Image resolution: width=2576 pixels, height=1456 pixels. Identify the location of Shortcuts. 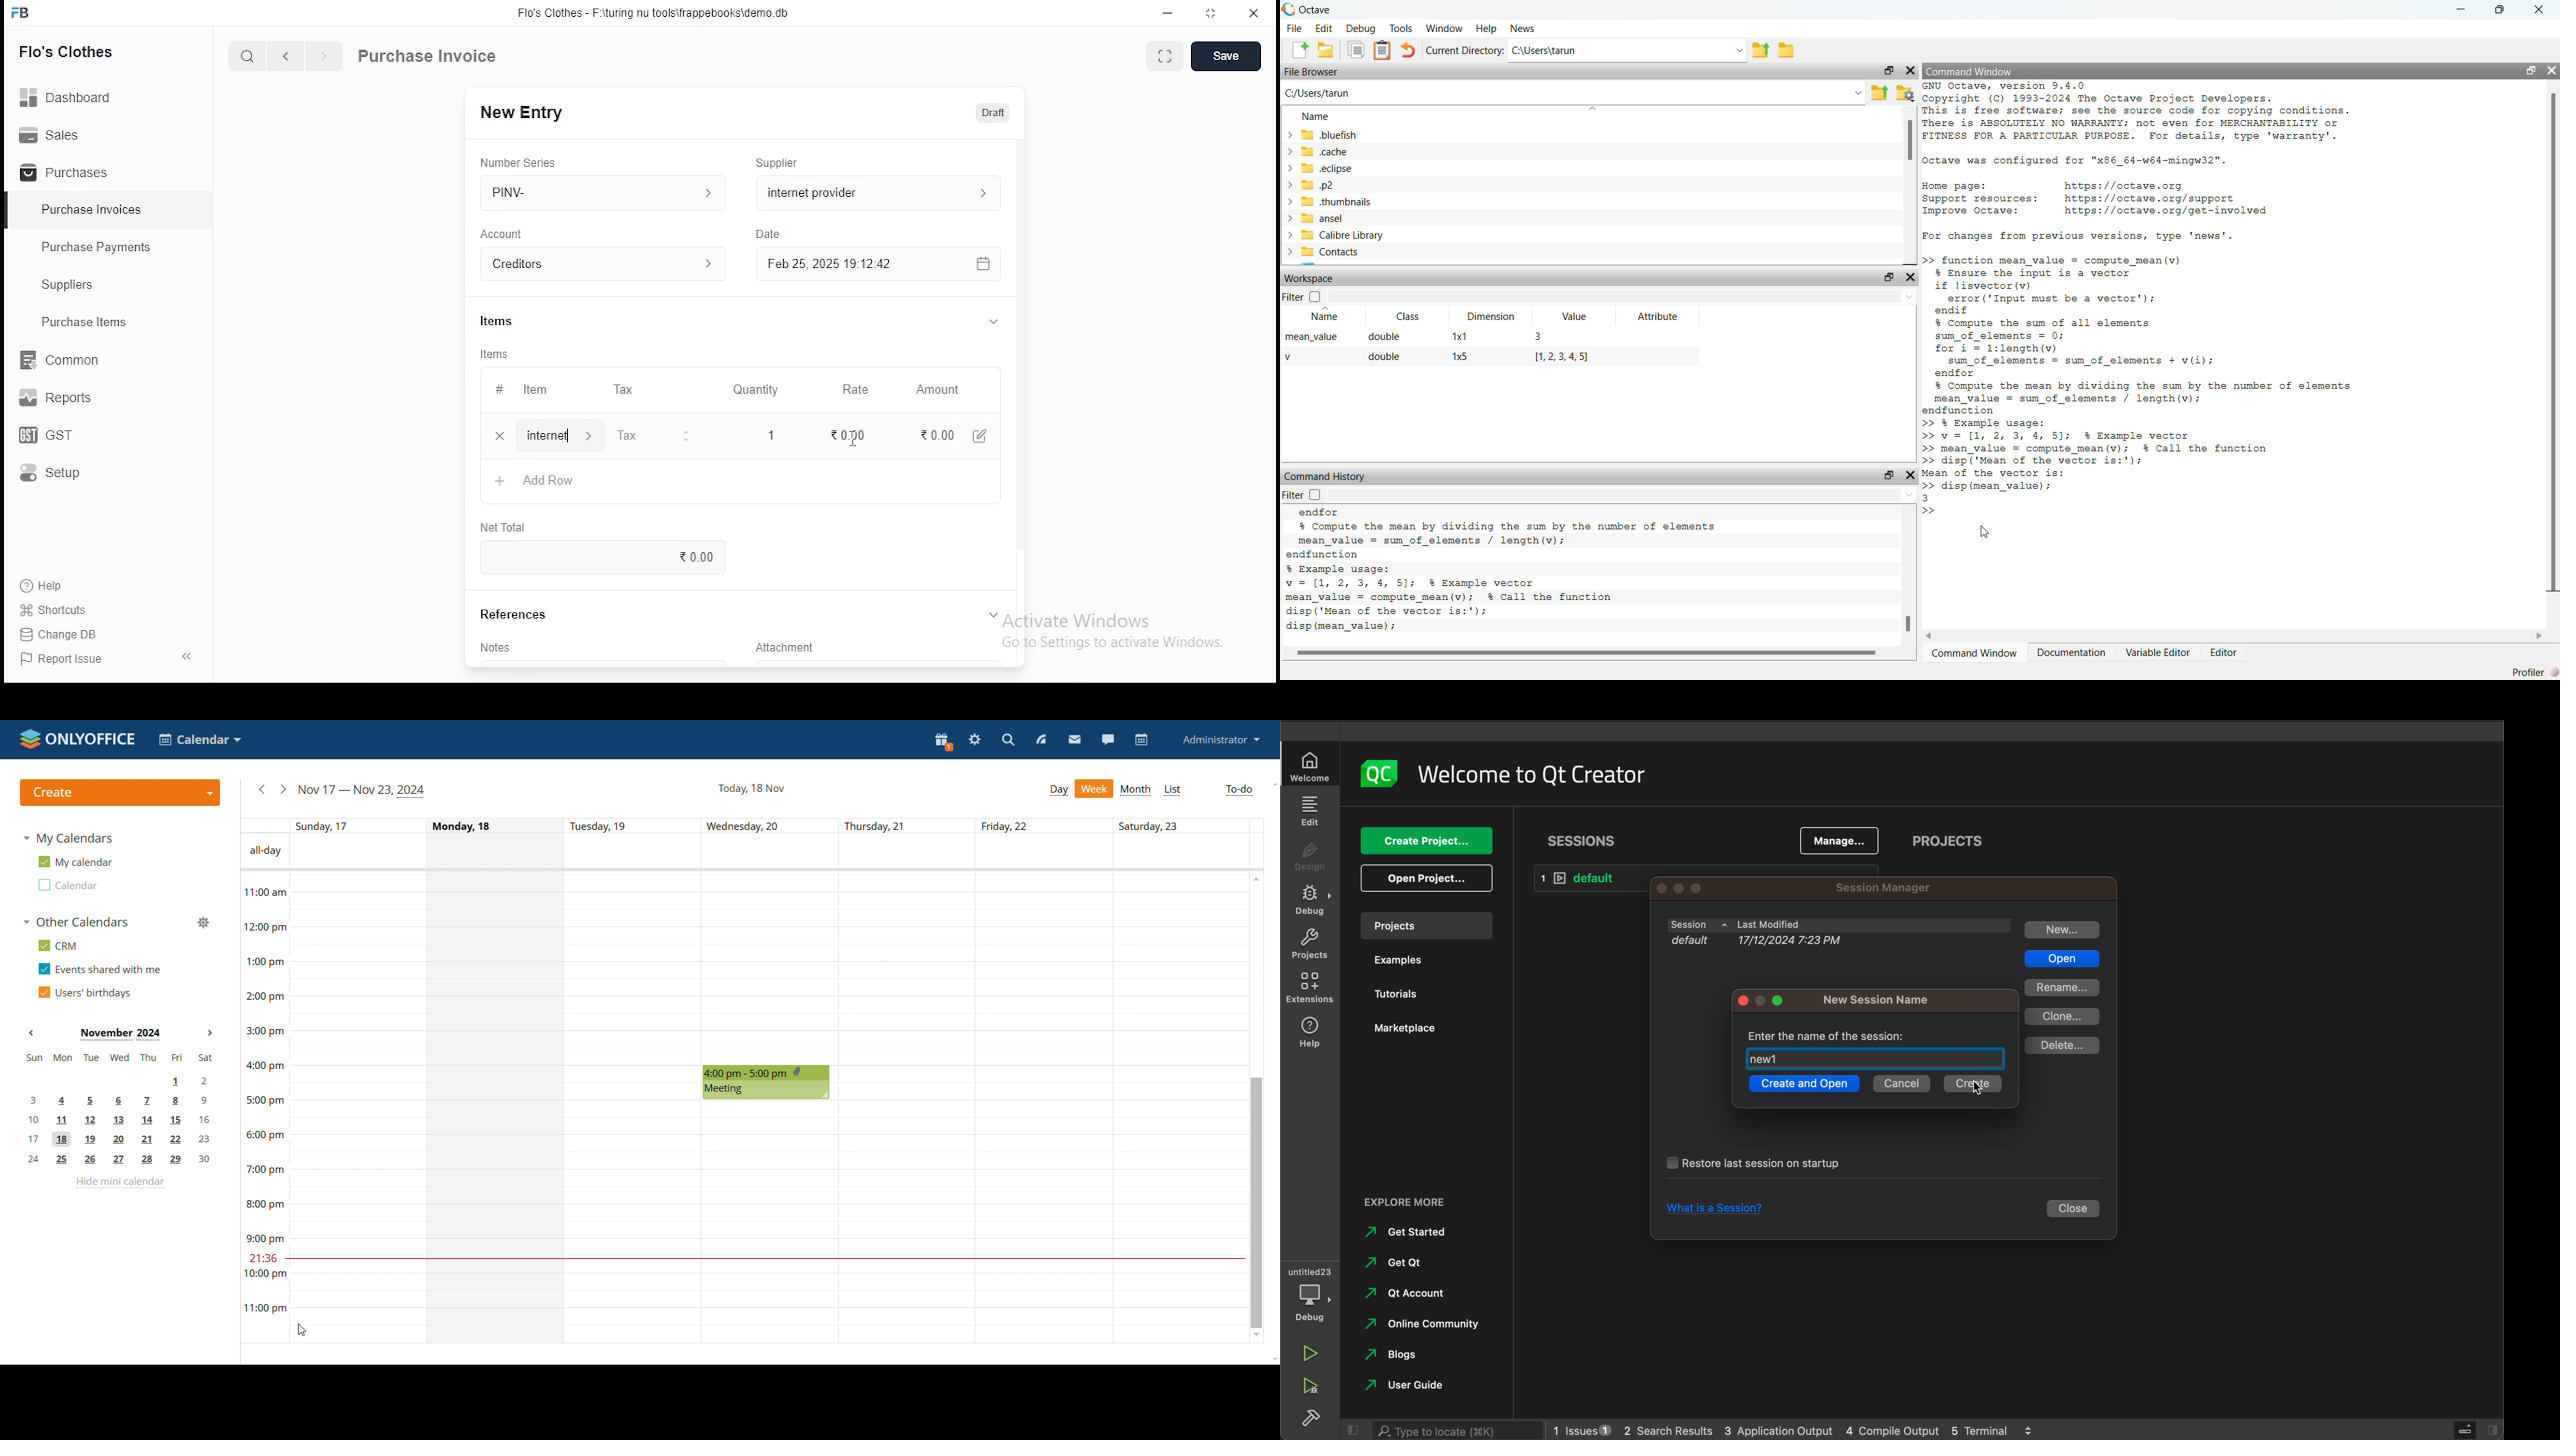
(61, 610).